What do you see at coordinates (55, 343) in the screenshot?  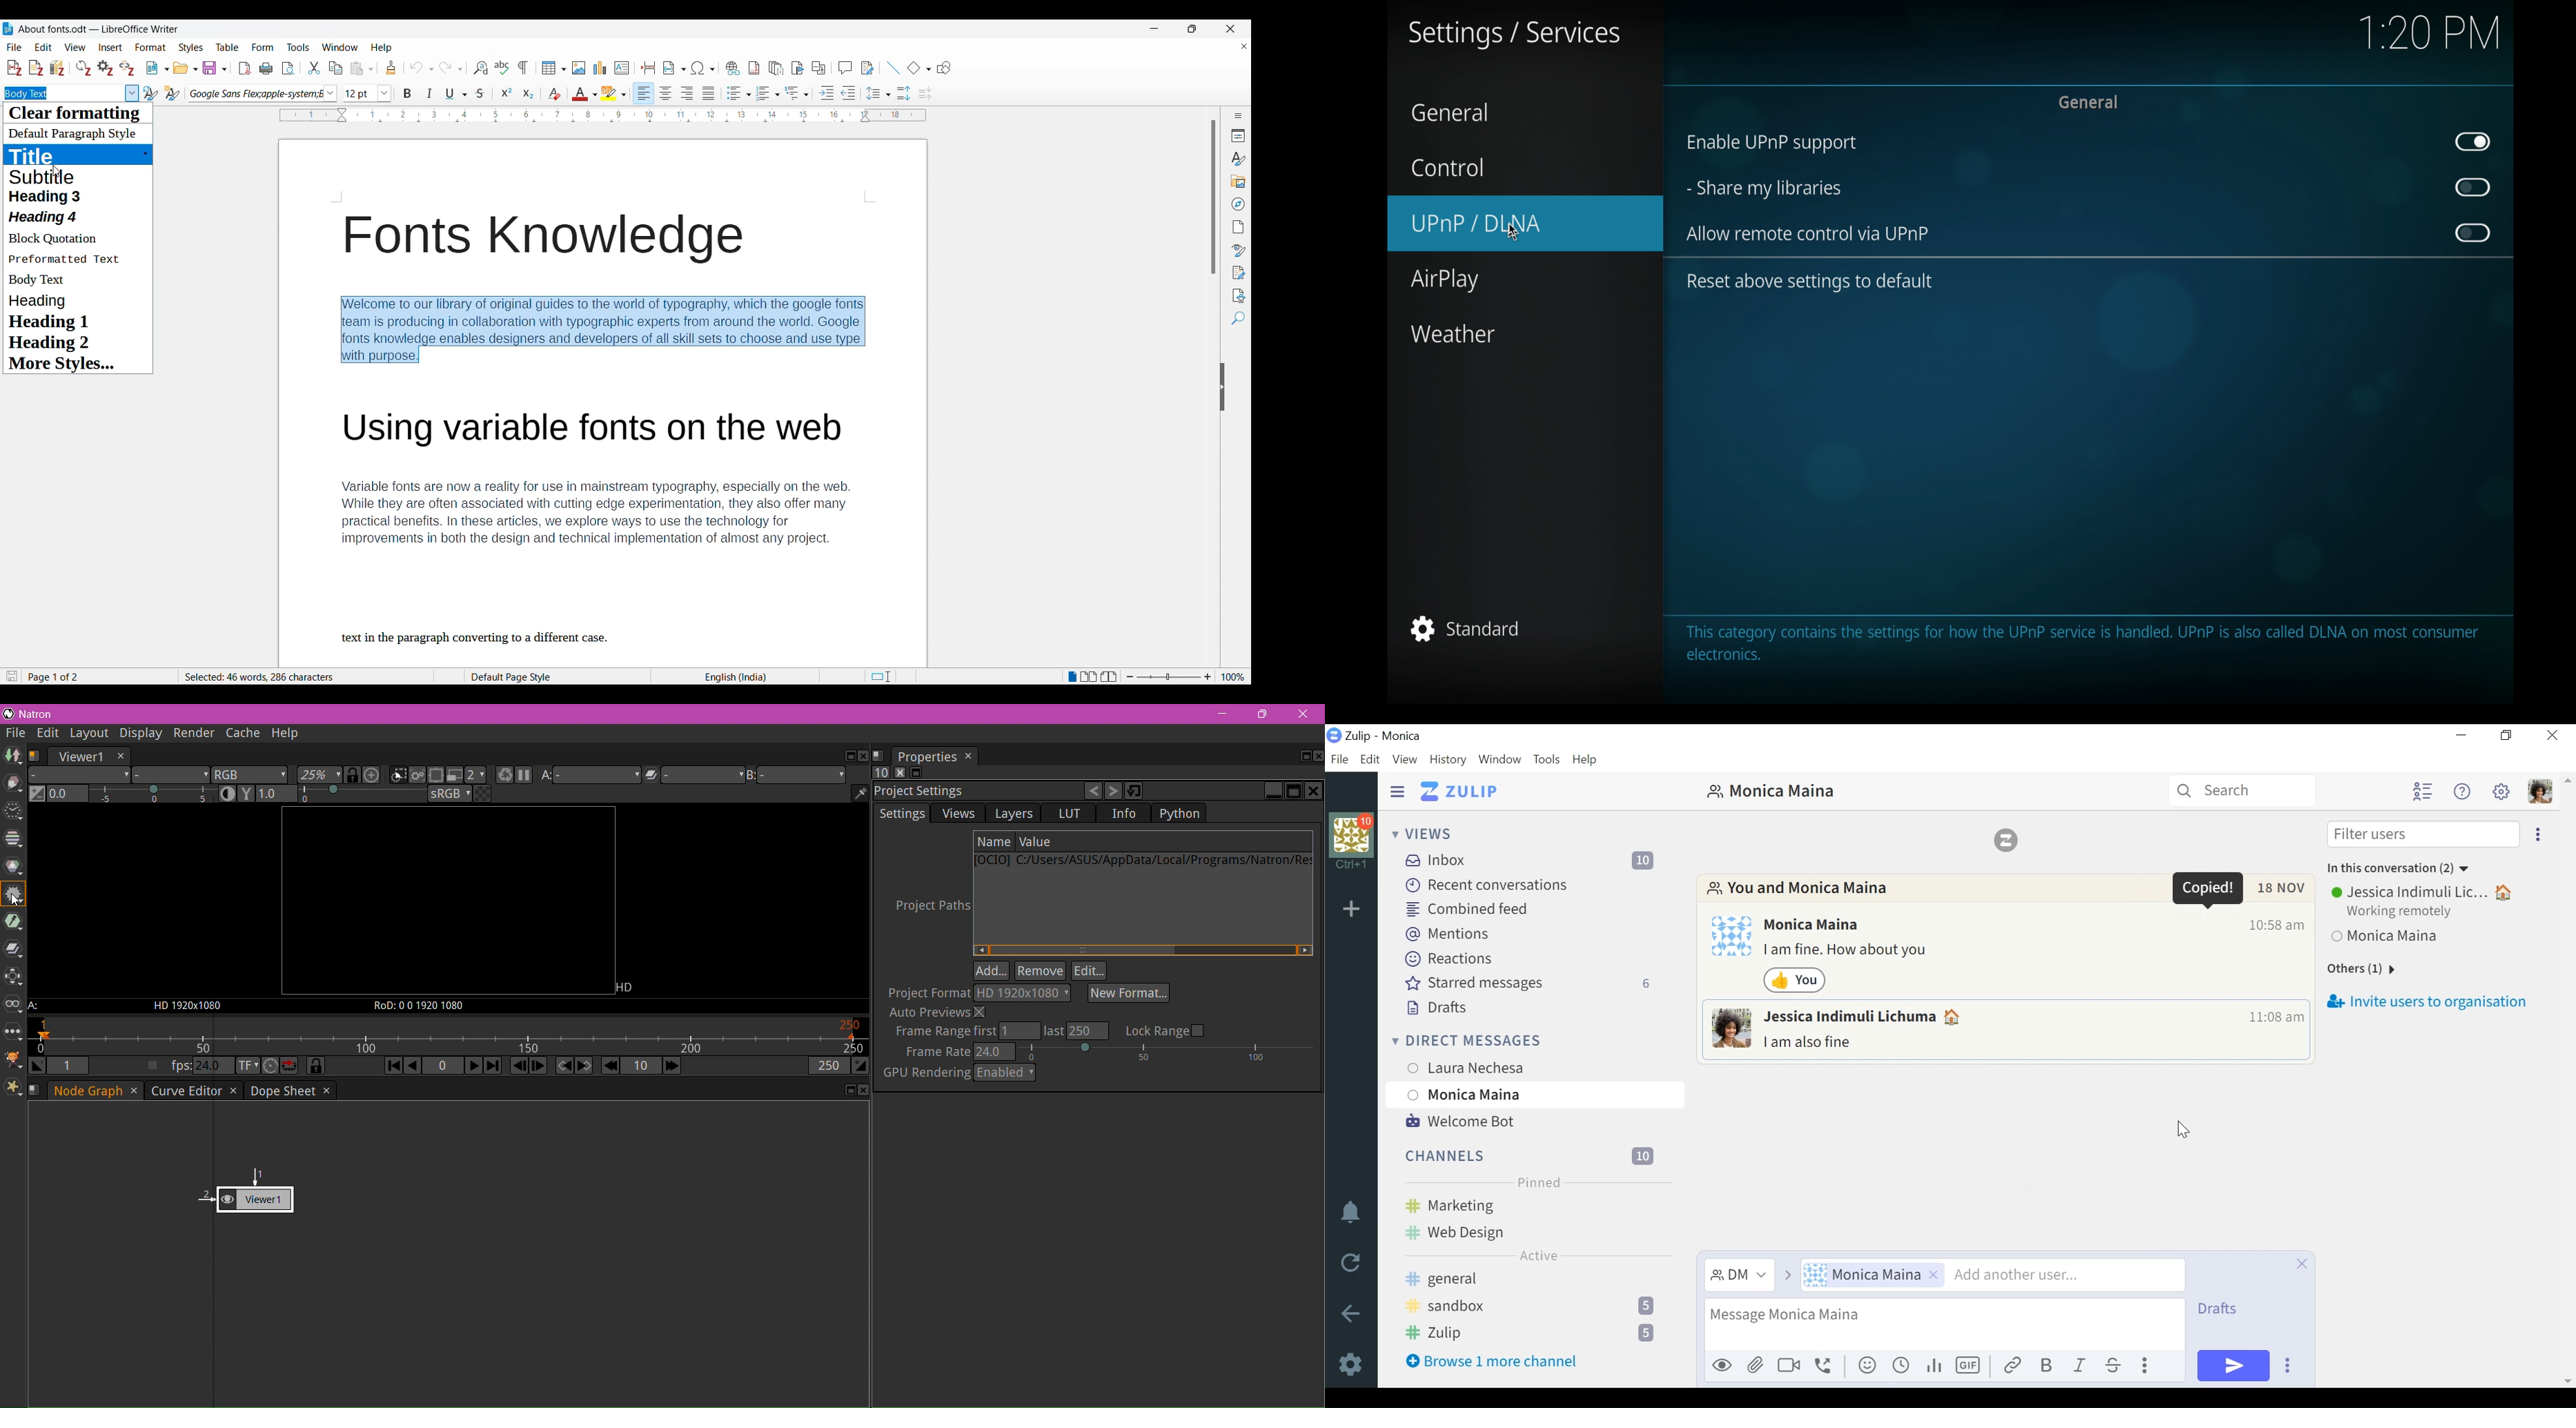 I see `heading 2` at bounding box center [55, 343].